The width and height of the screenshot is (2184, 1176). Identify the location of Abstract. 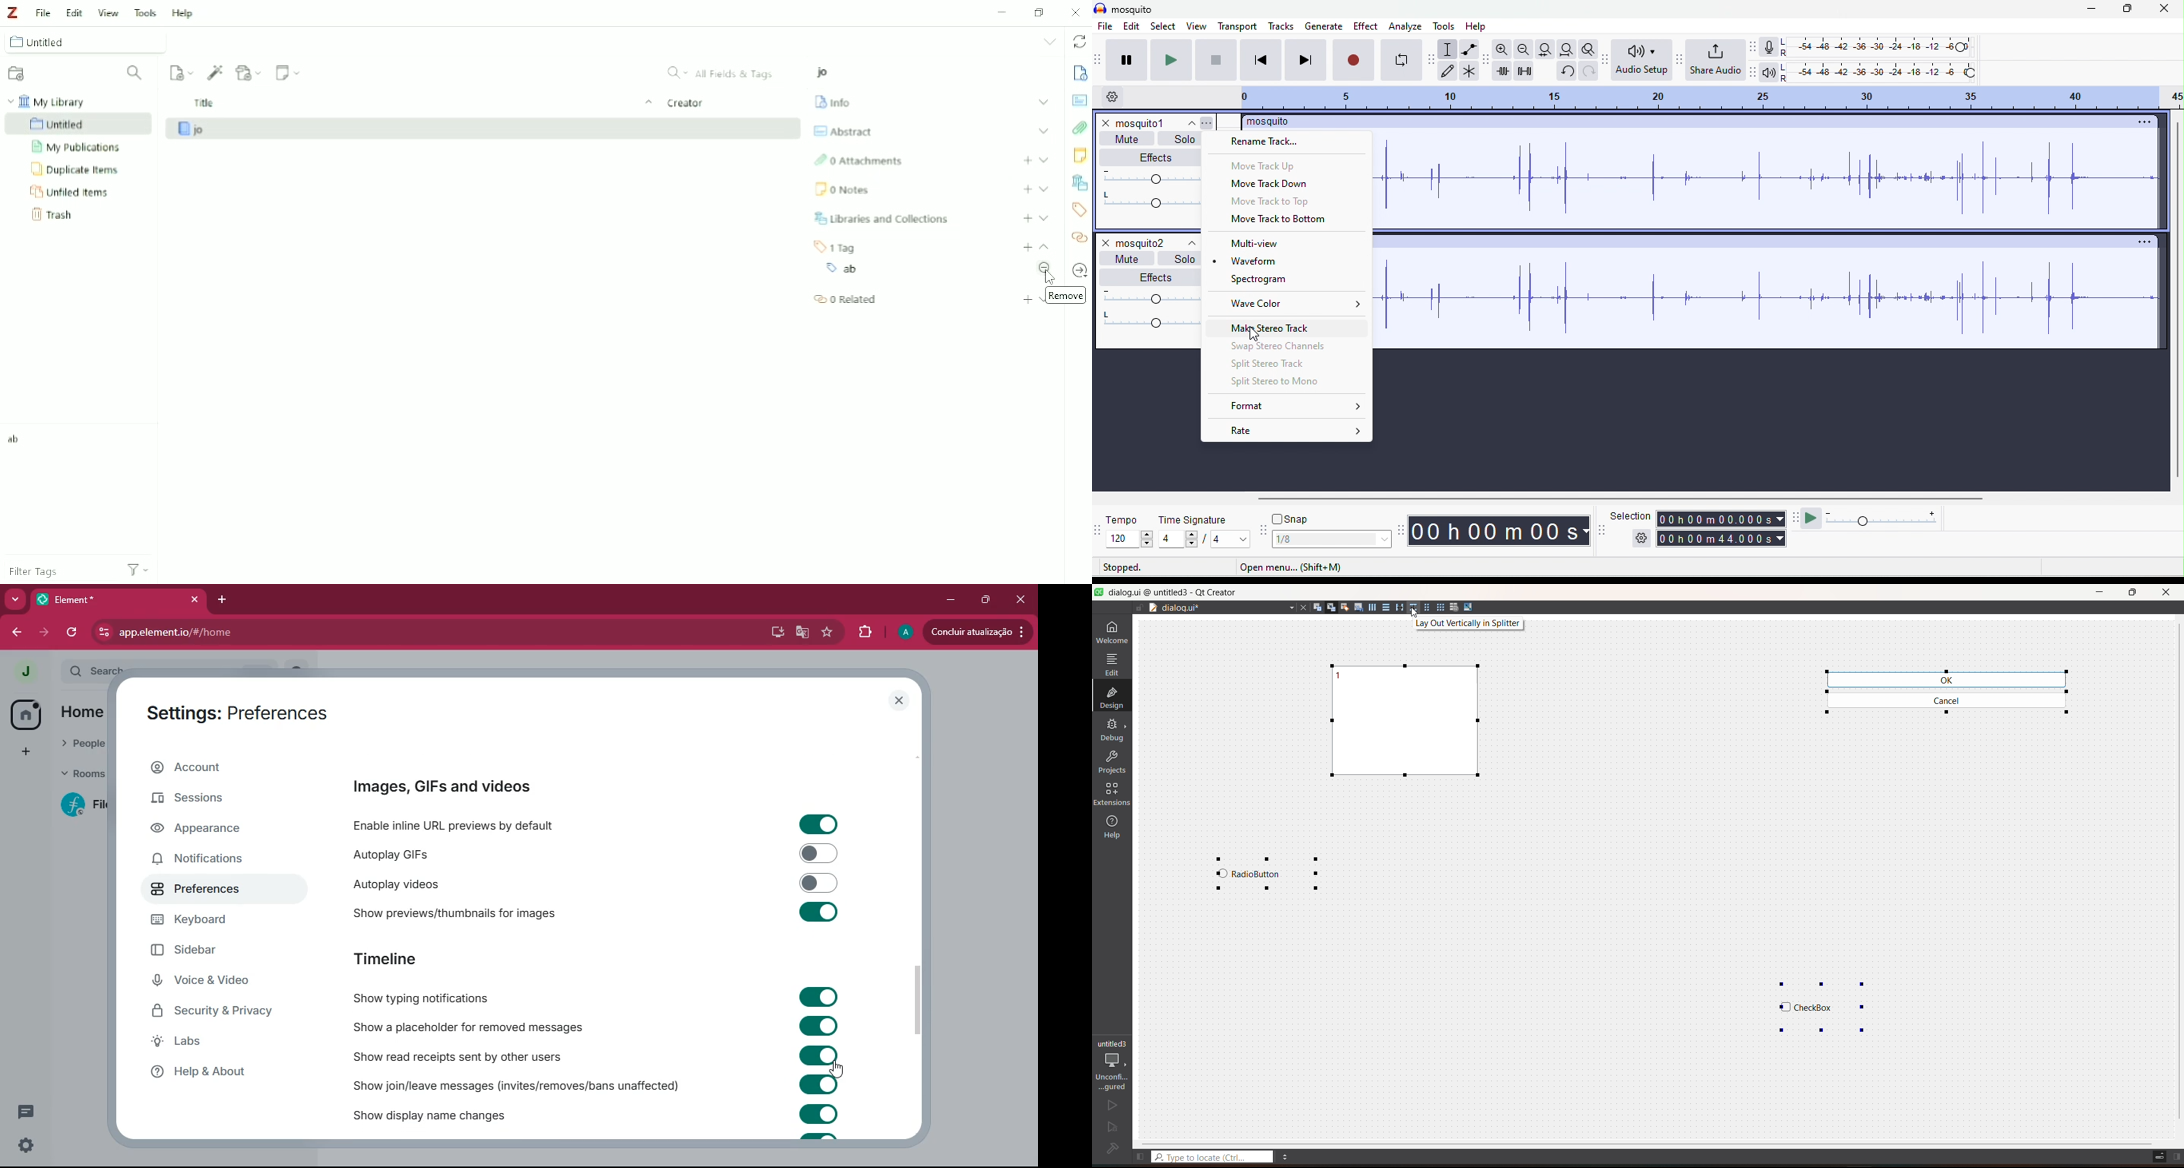
(1079, 101).